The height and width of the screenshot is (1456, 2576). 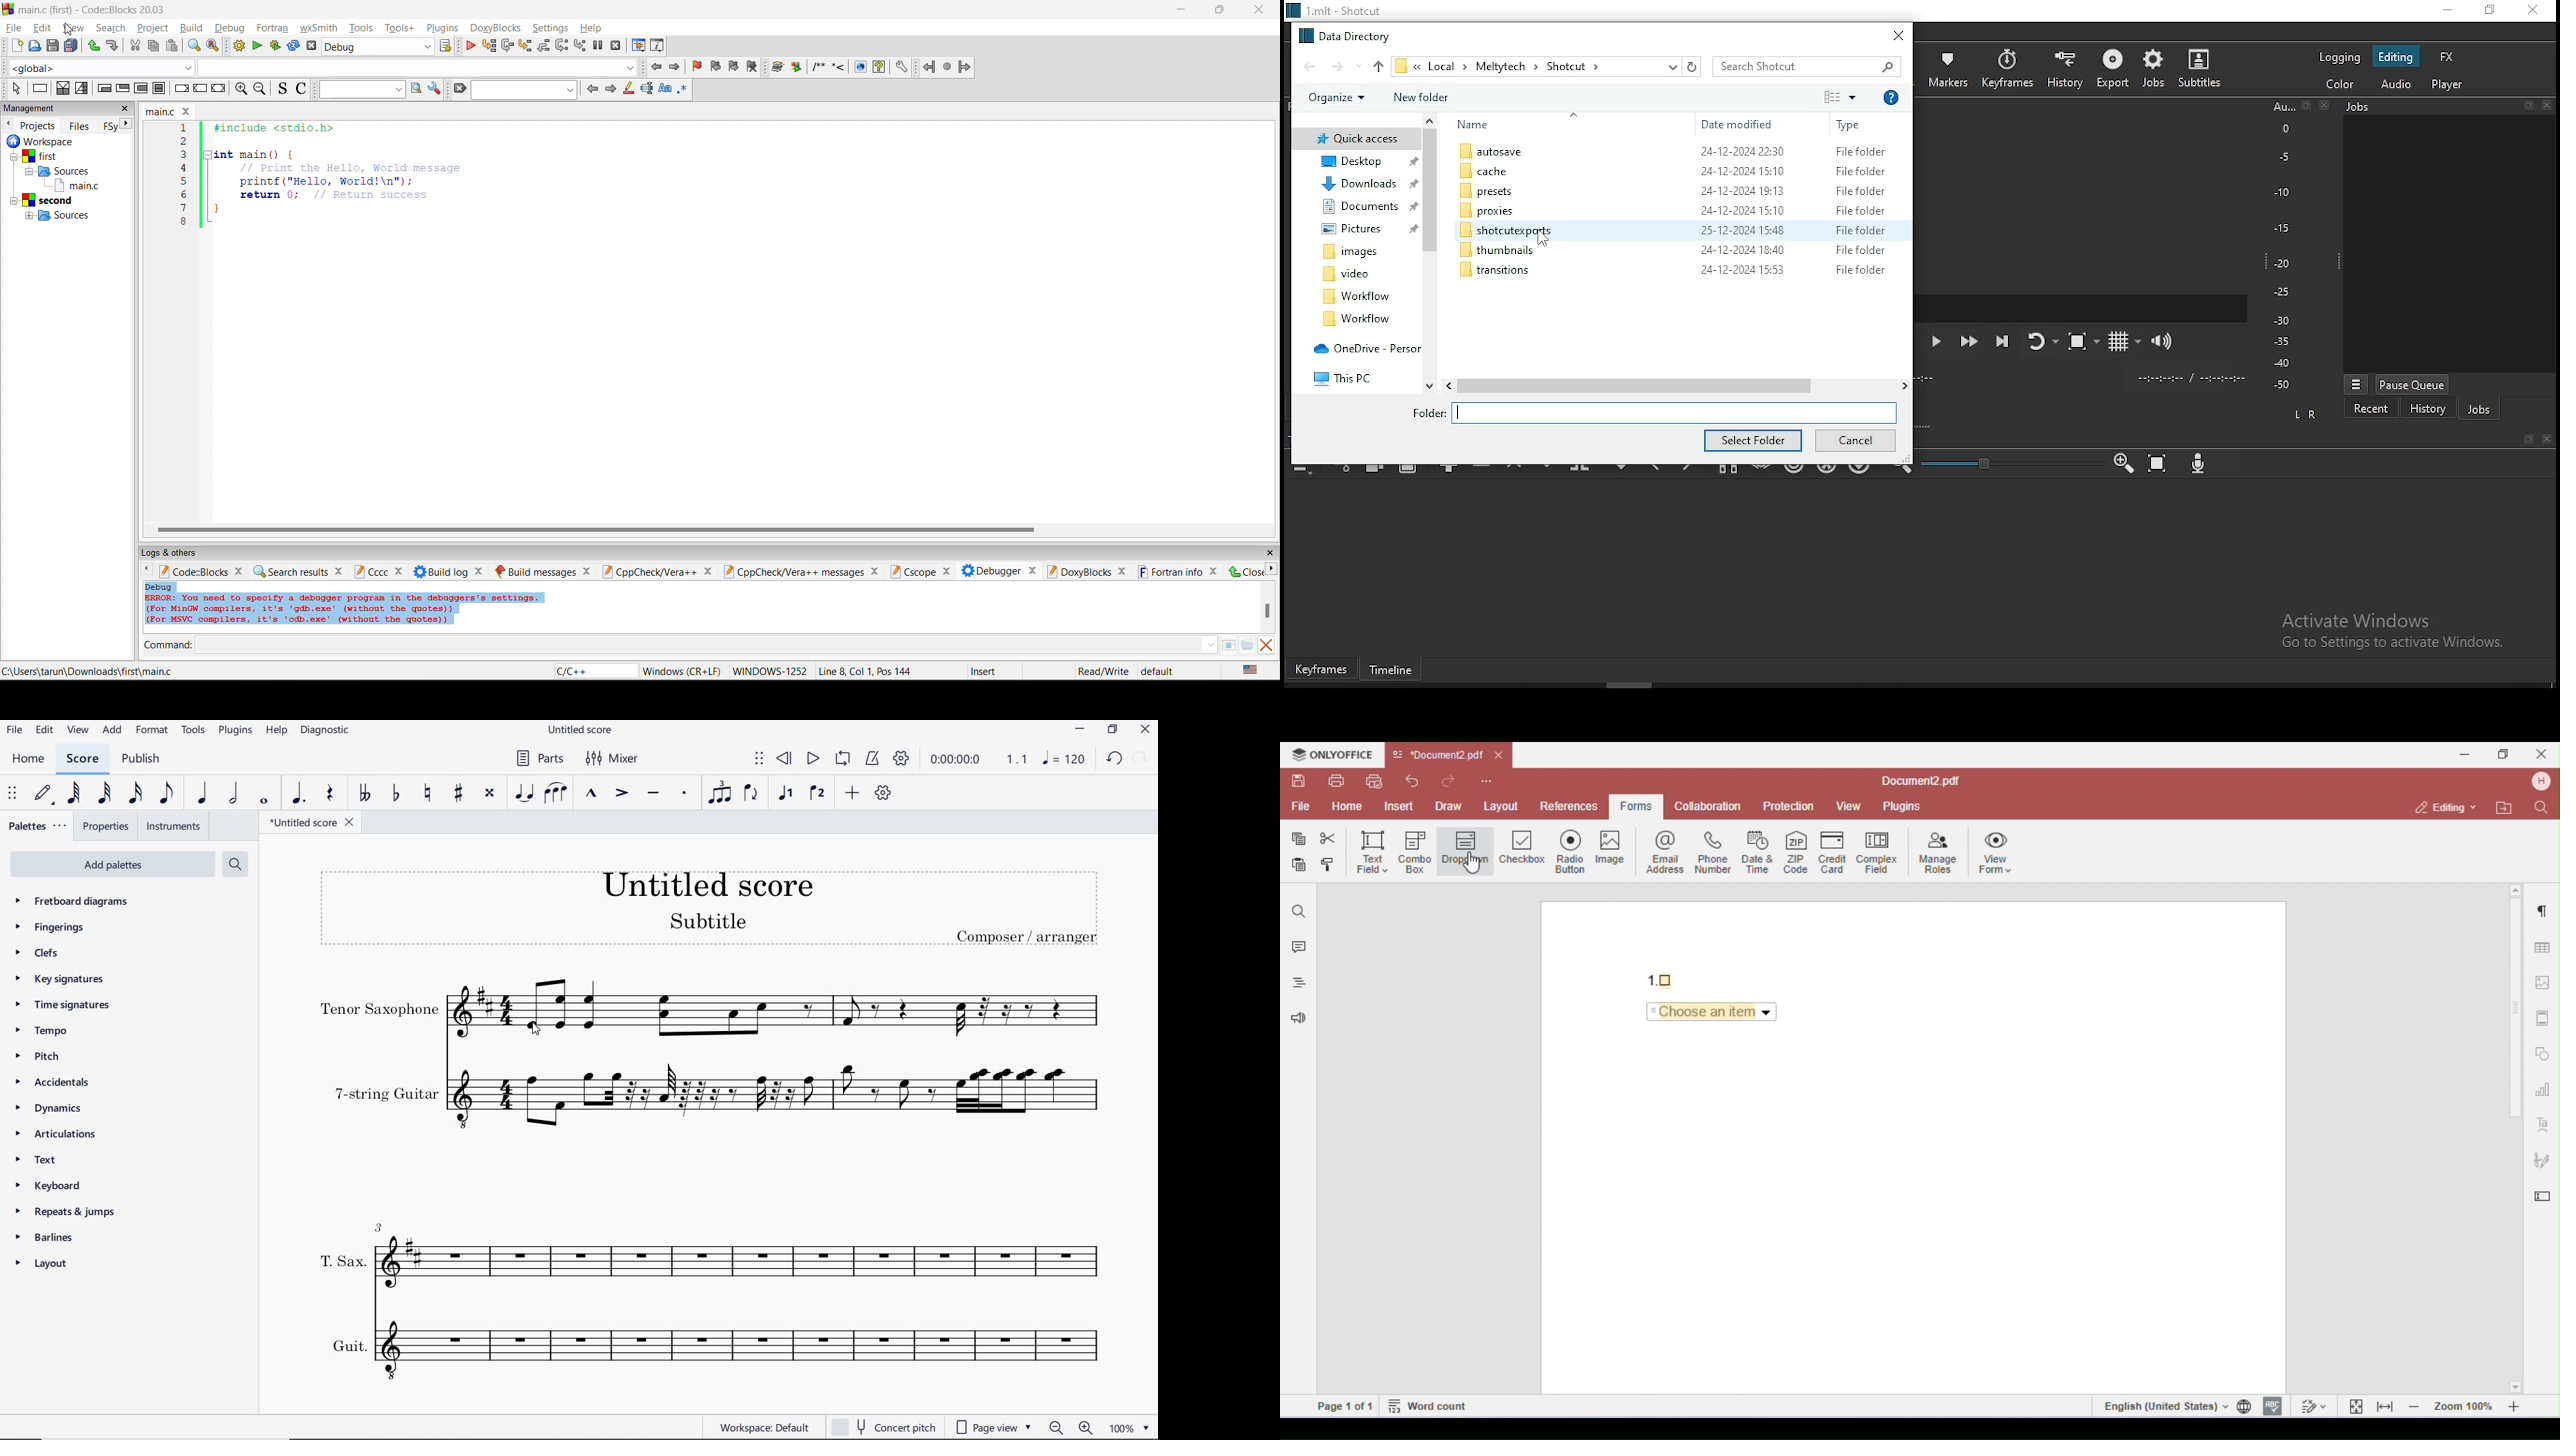 I want to click on Read/write, so click(x=1103, y=669).